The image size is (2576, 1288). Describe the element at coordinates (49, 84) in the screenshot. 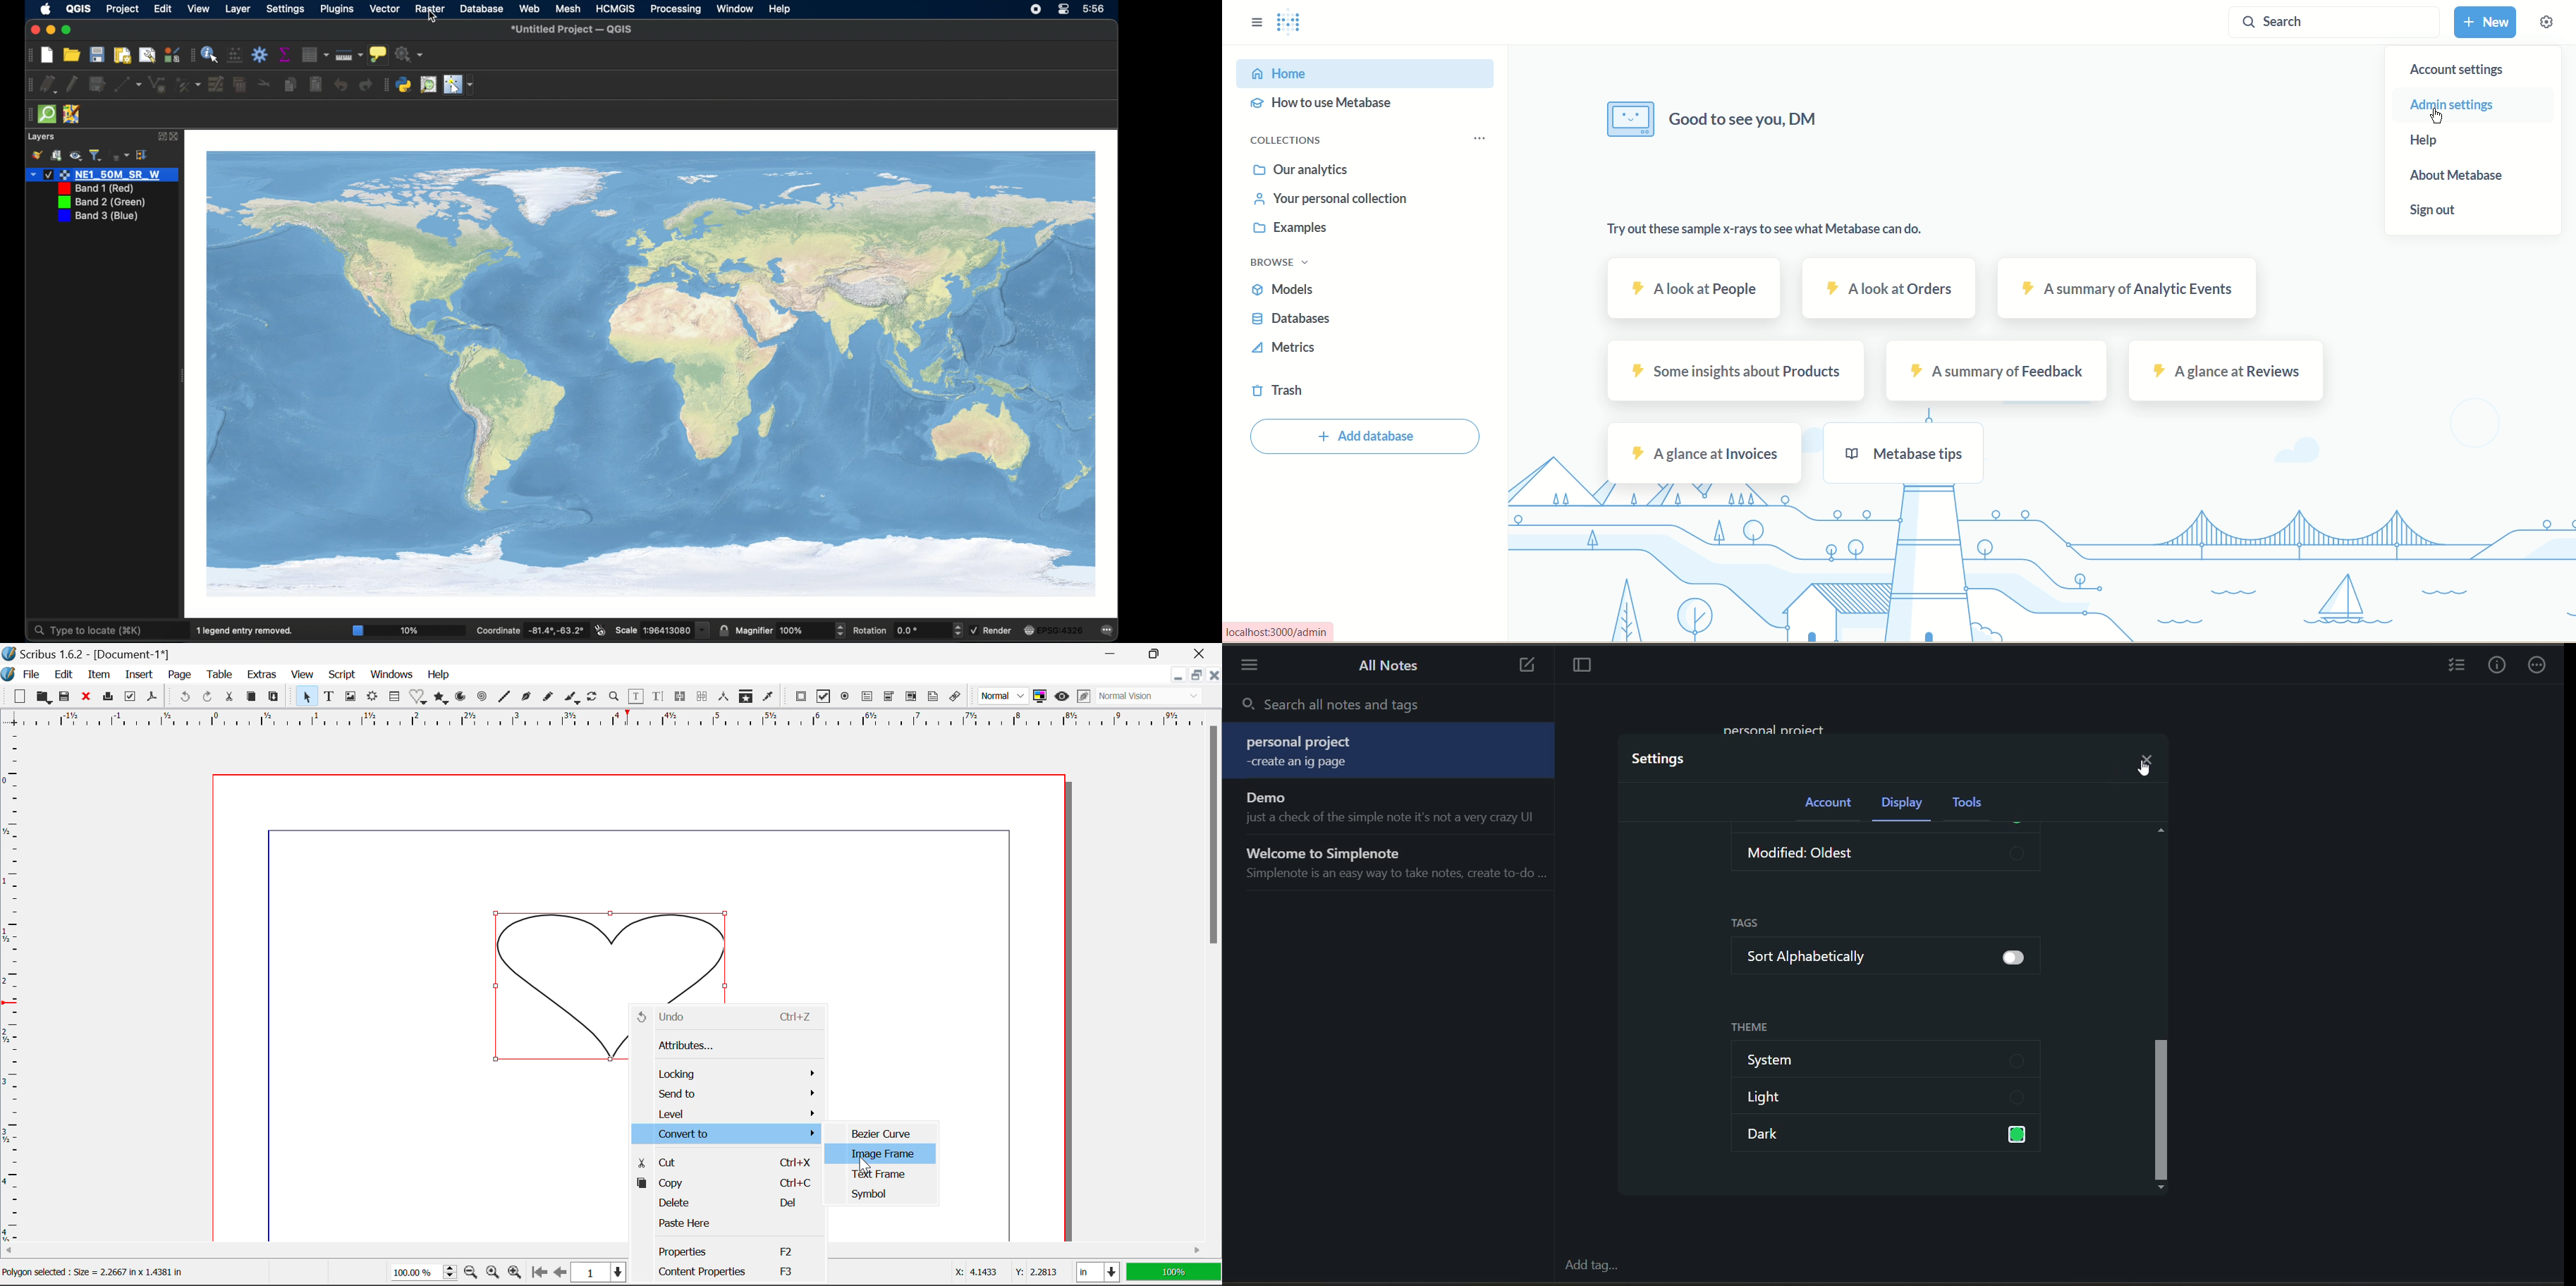

I see `current edits` at that location.